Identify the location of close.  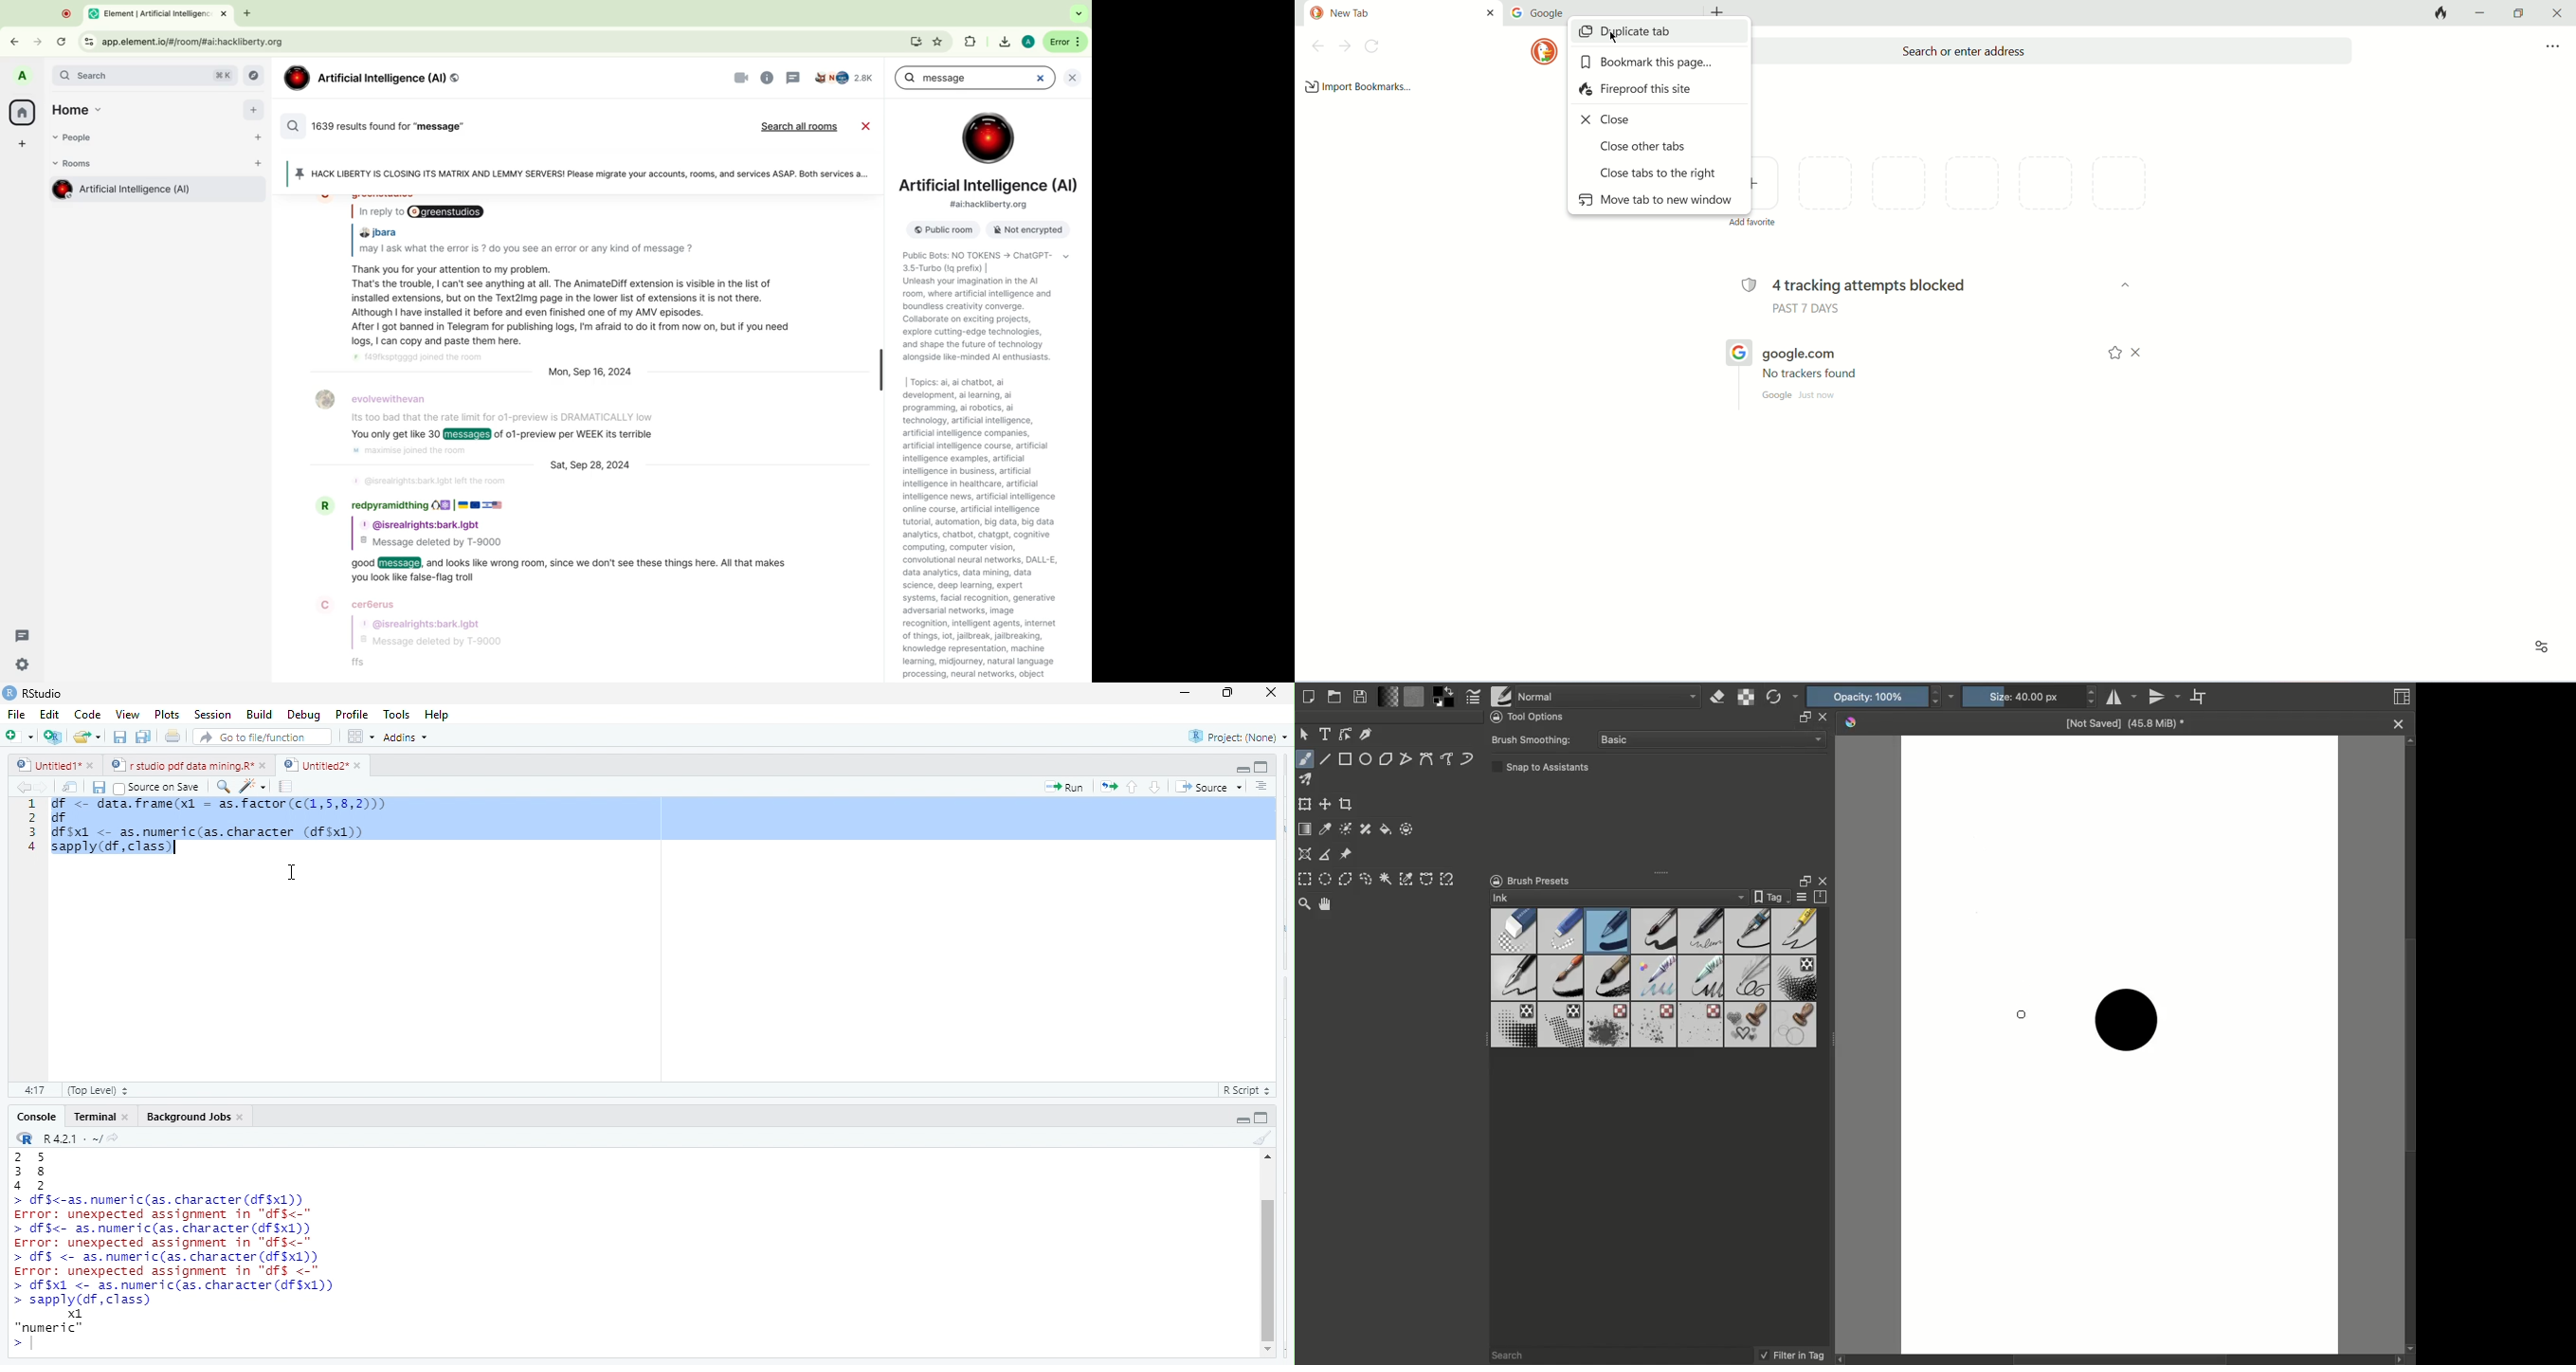
(361, 764).